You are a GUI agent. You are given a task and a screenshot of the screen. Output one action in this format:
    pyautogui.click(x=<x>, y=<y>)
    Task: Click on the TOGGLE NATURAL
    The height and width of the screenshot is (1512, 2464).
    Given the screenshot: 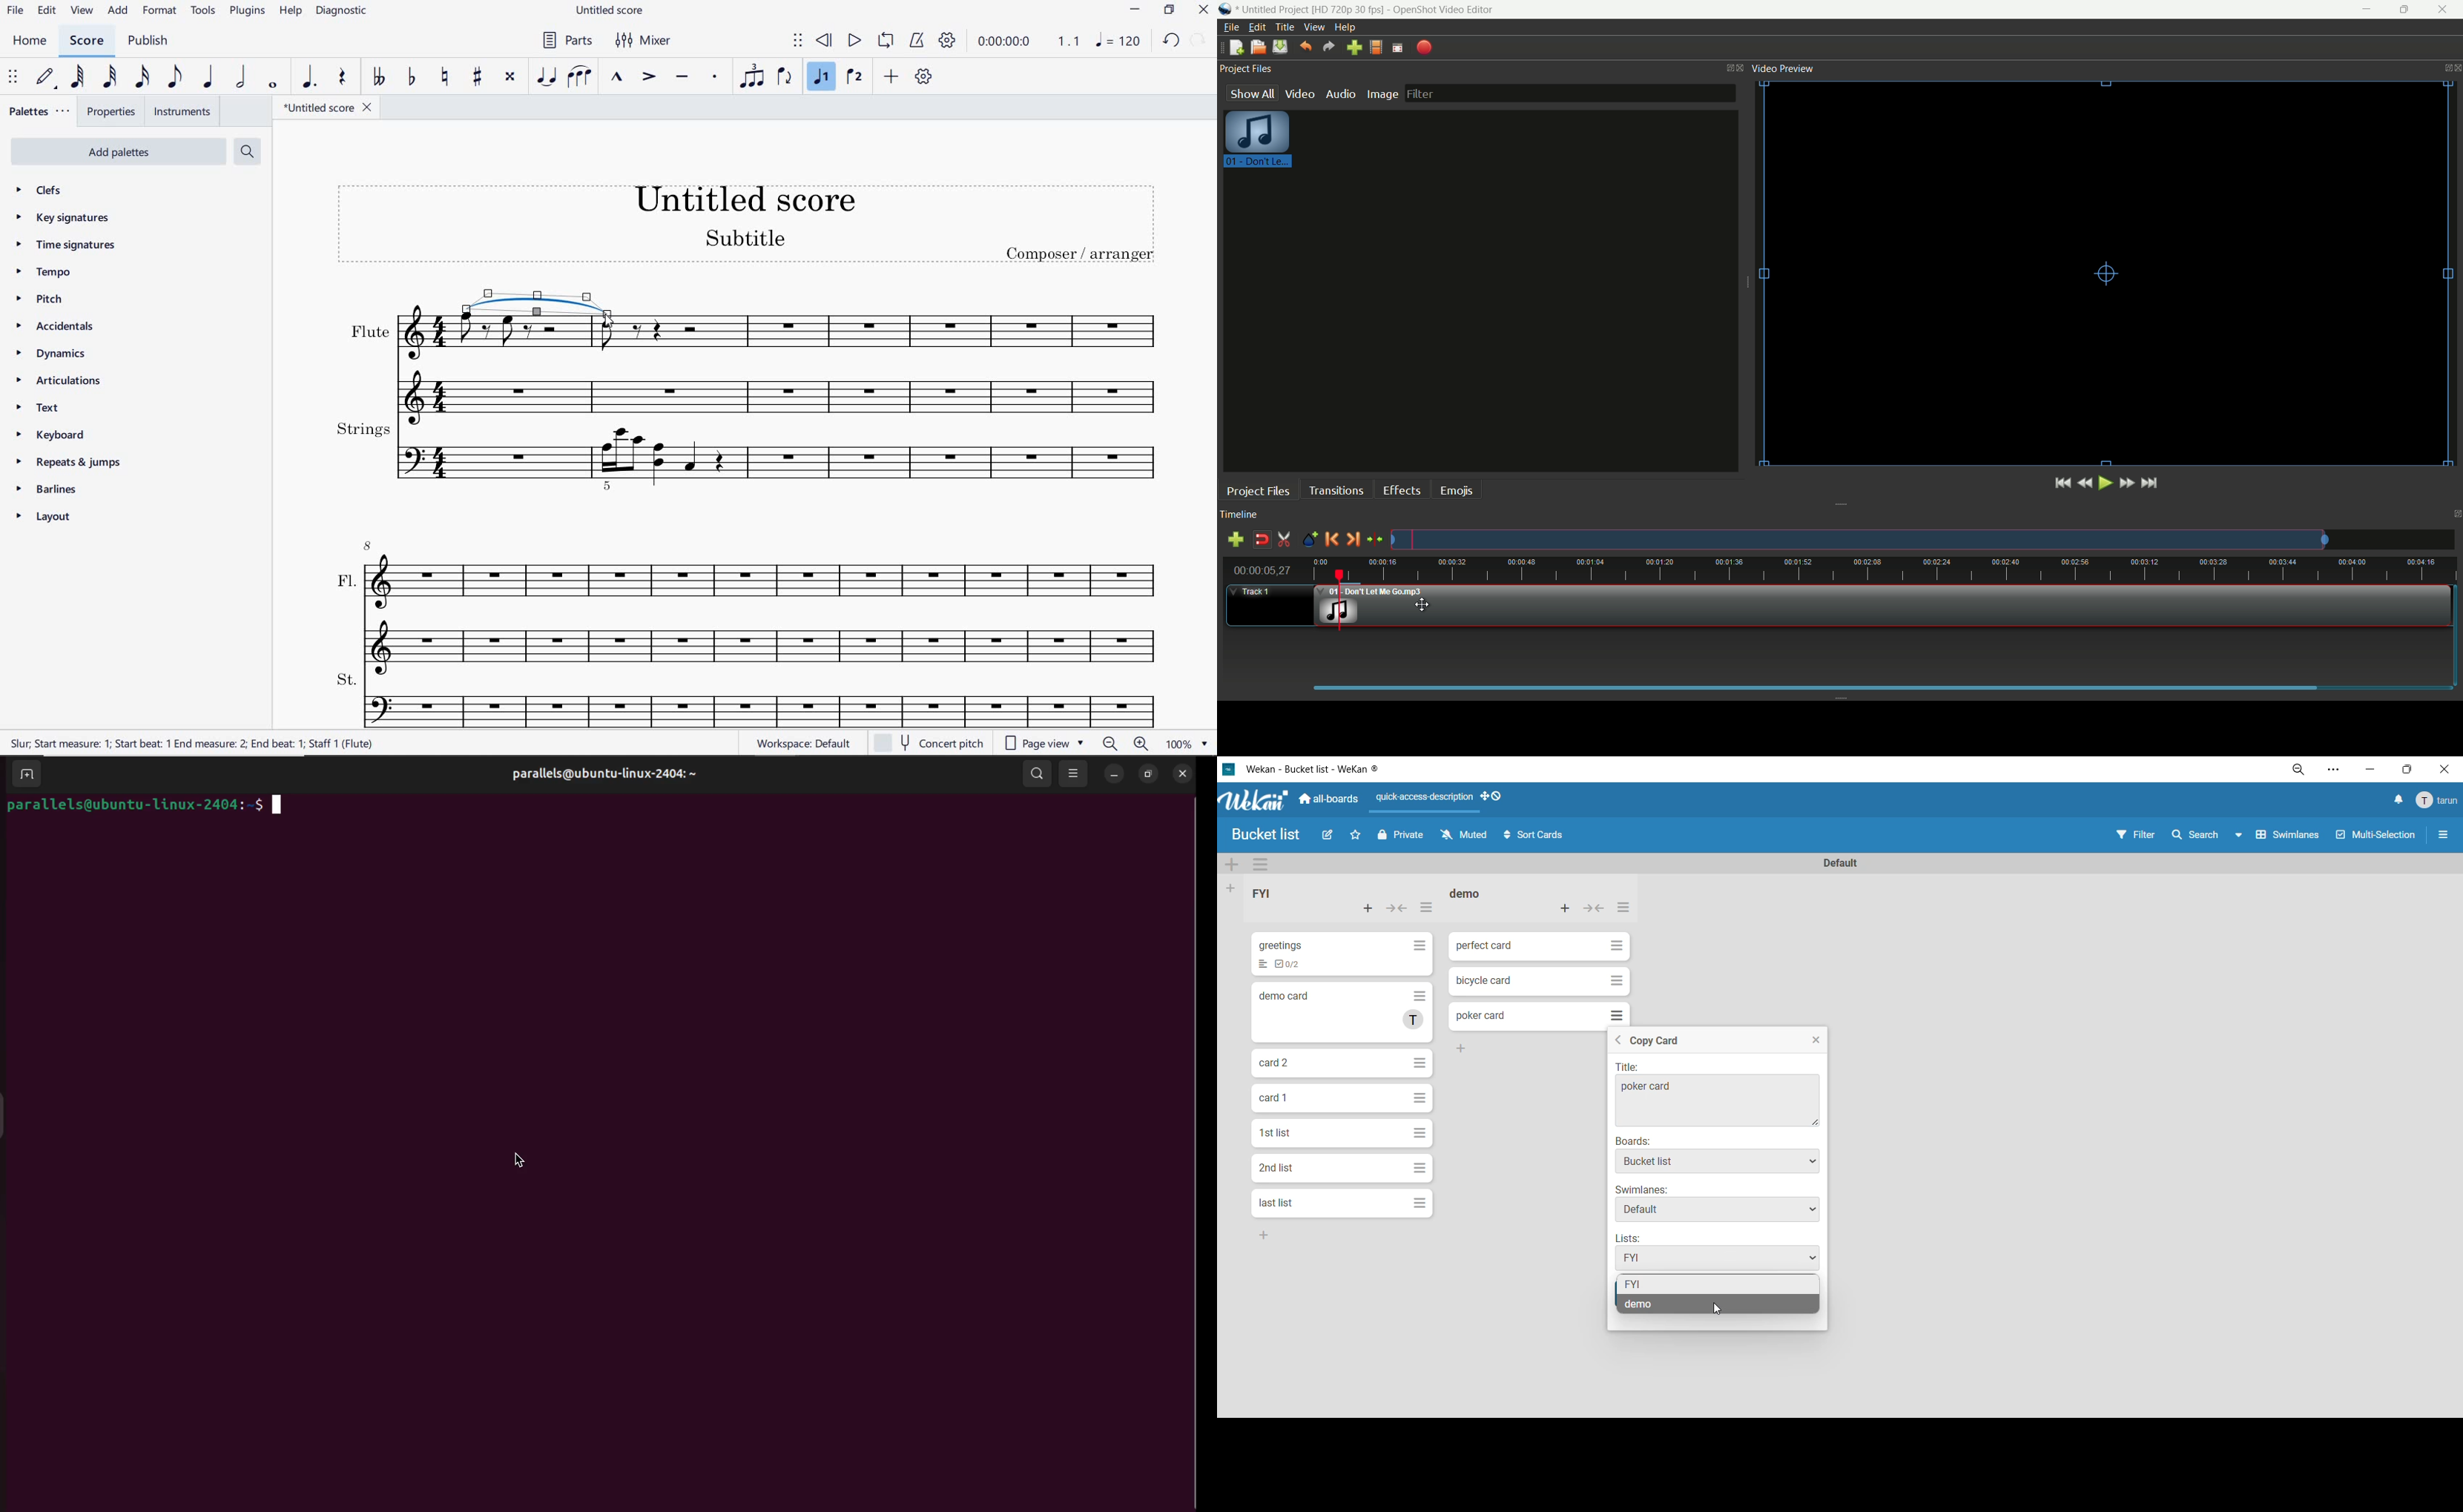 What is the action you would take?
    pyautogui.click(x=443, y=78)
    